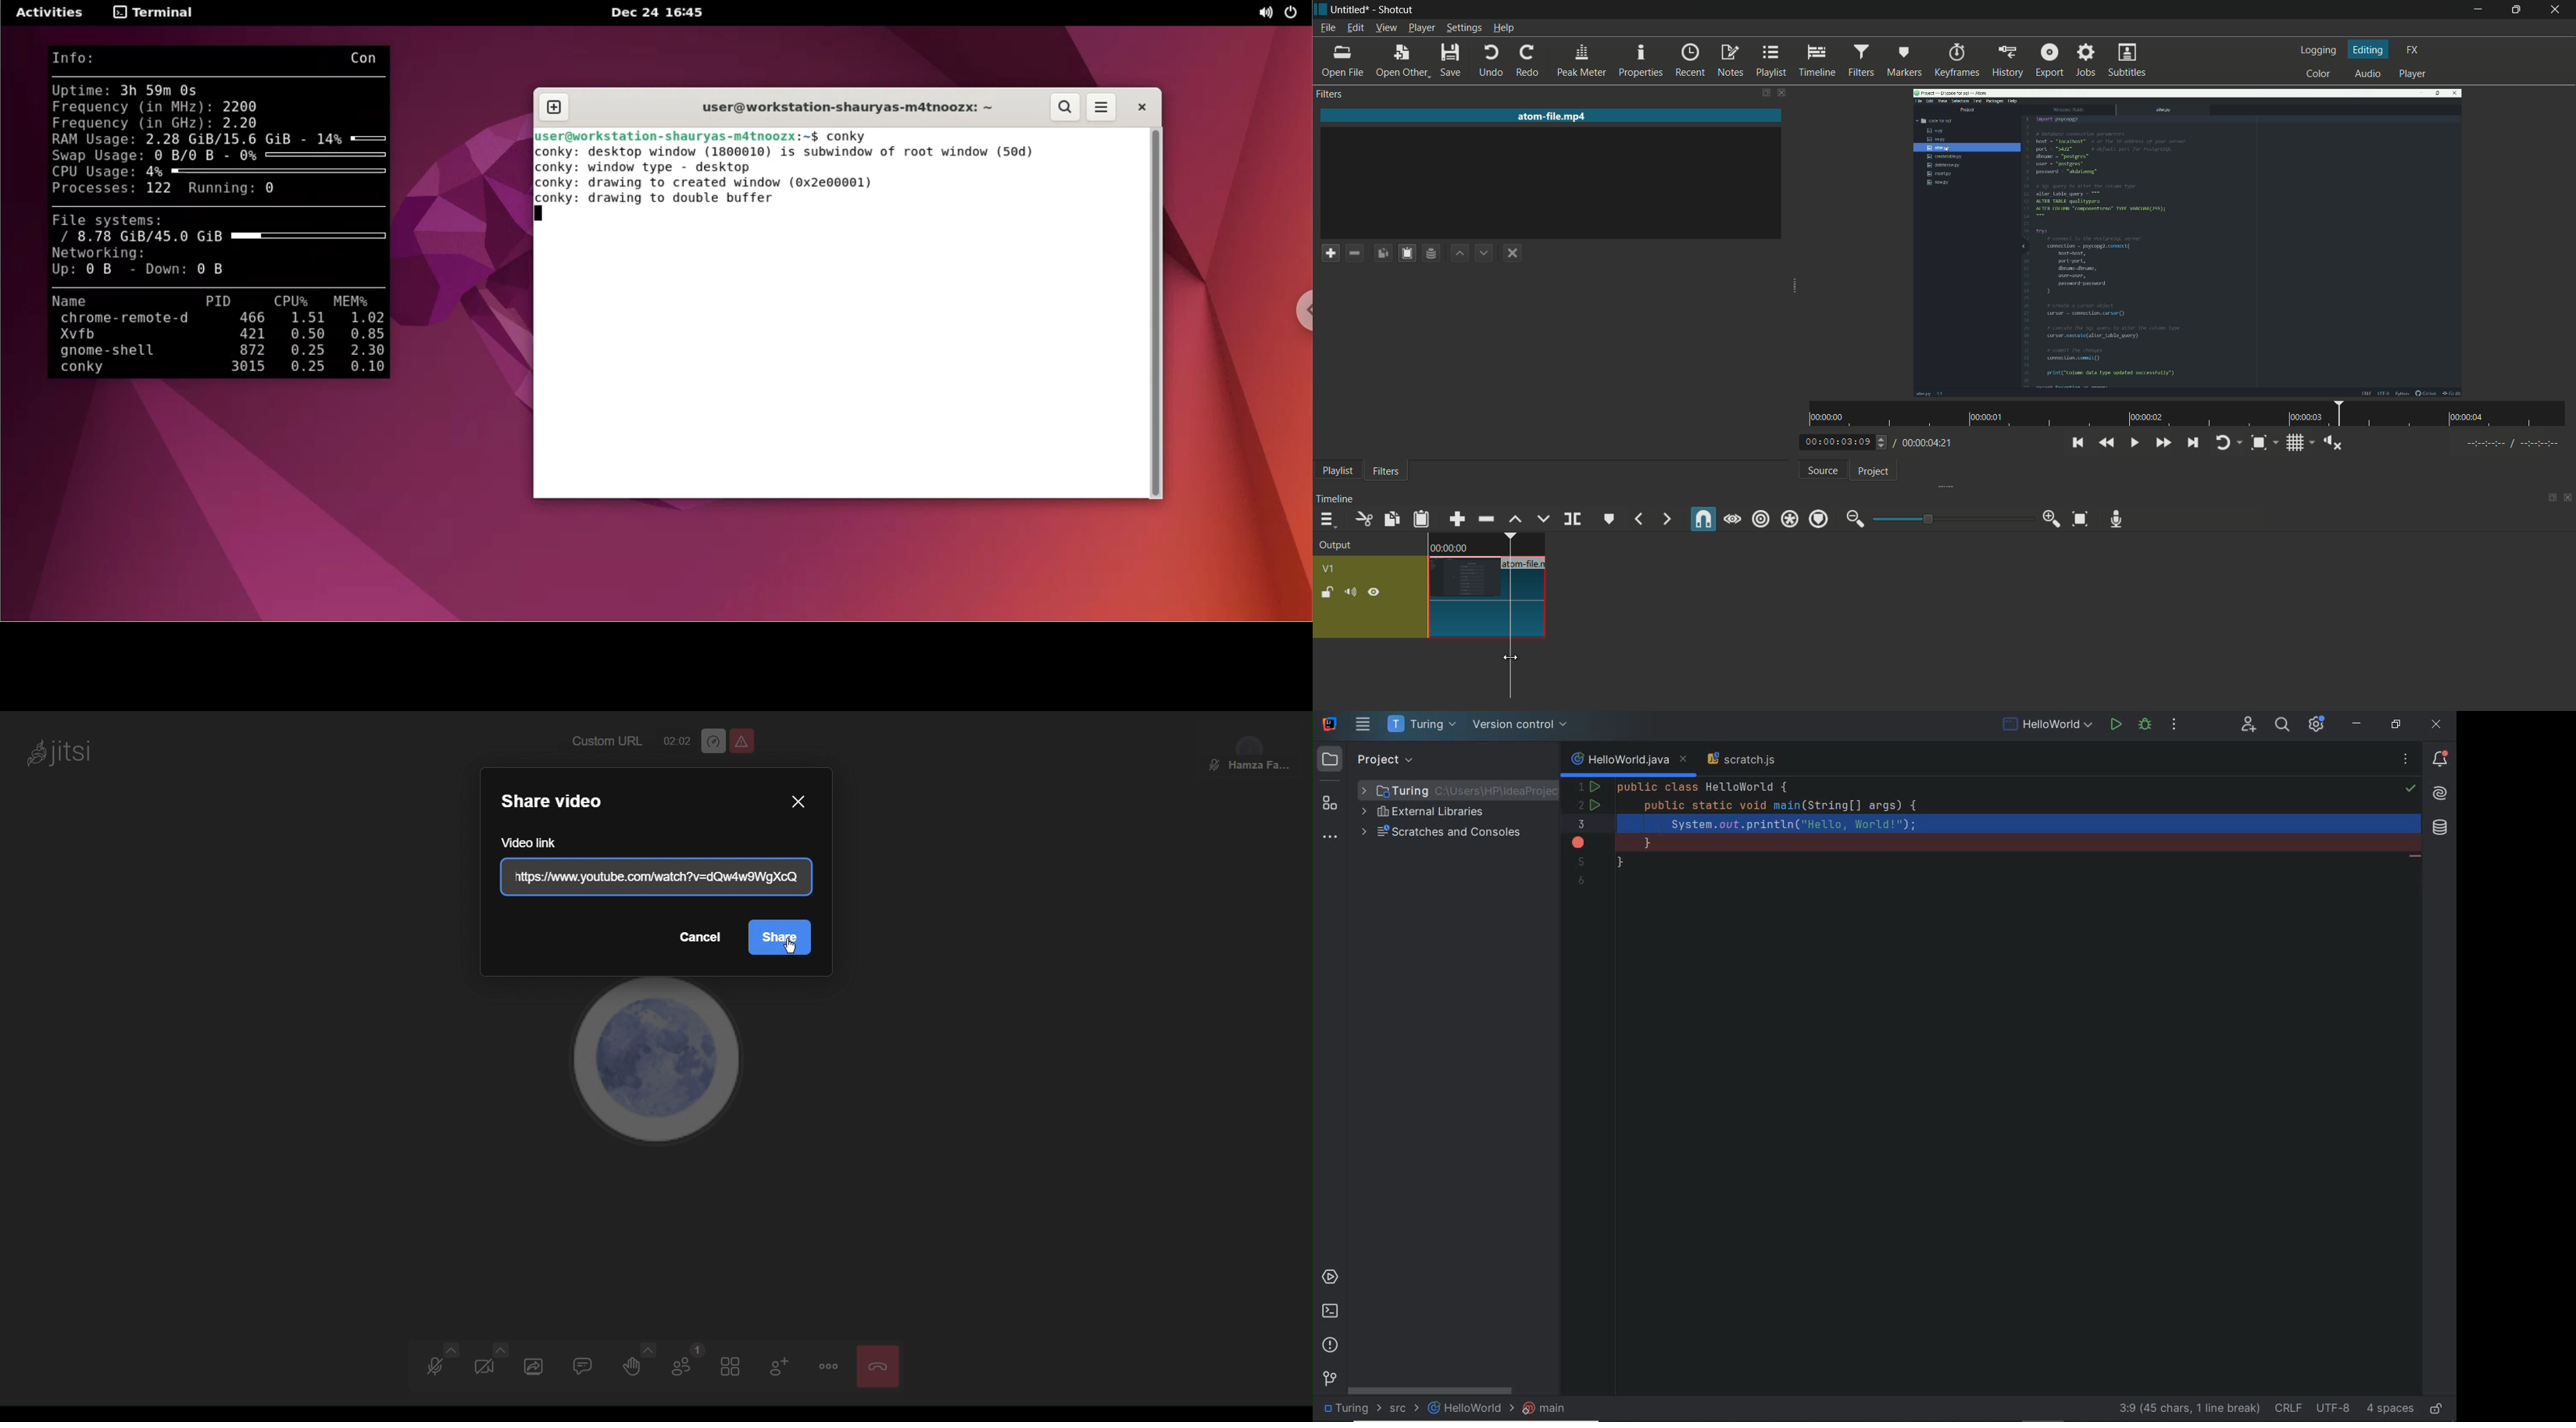 This screenshot has height=1428, width=2576. Describe the element at coordinates (1326, 594) in the screenshot. I see `lock` at that location.